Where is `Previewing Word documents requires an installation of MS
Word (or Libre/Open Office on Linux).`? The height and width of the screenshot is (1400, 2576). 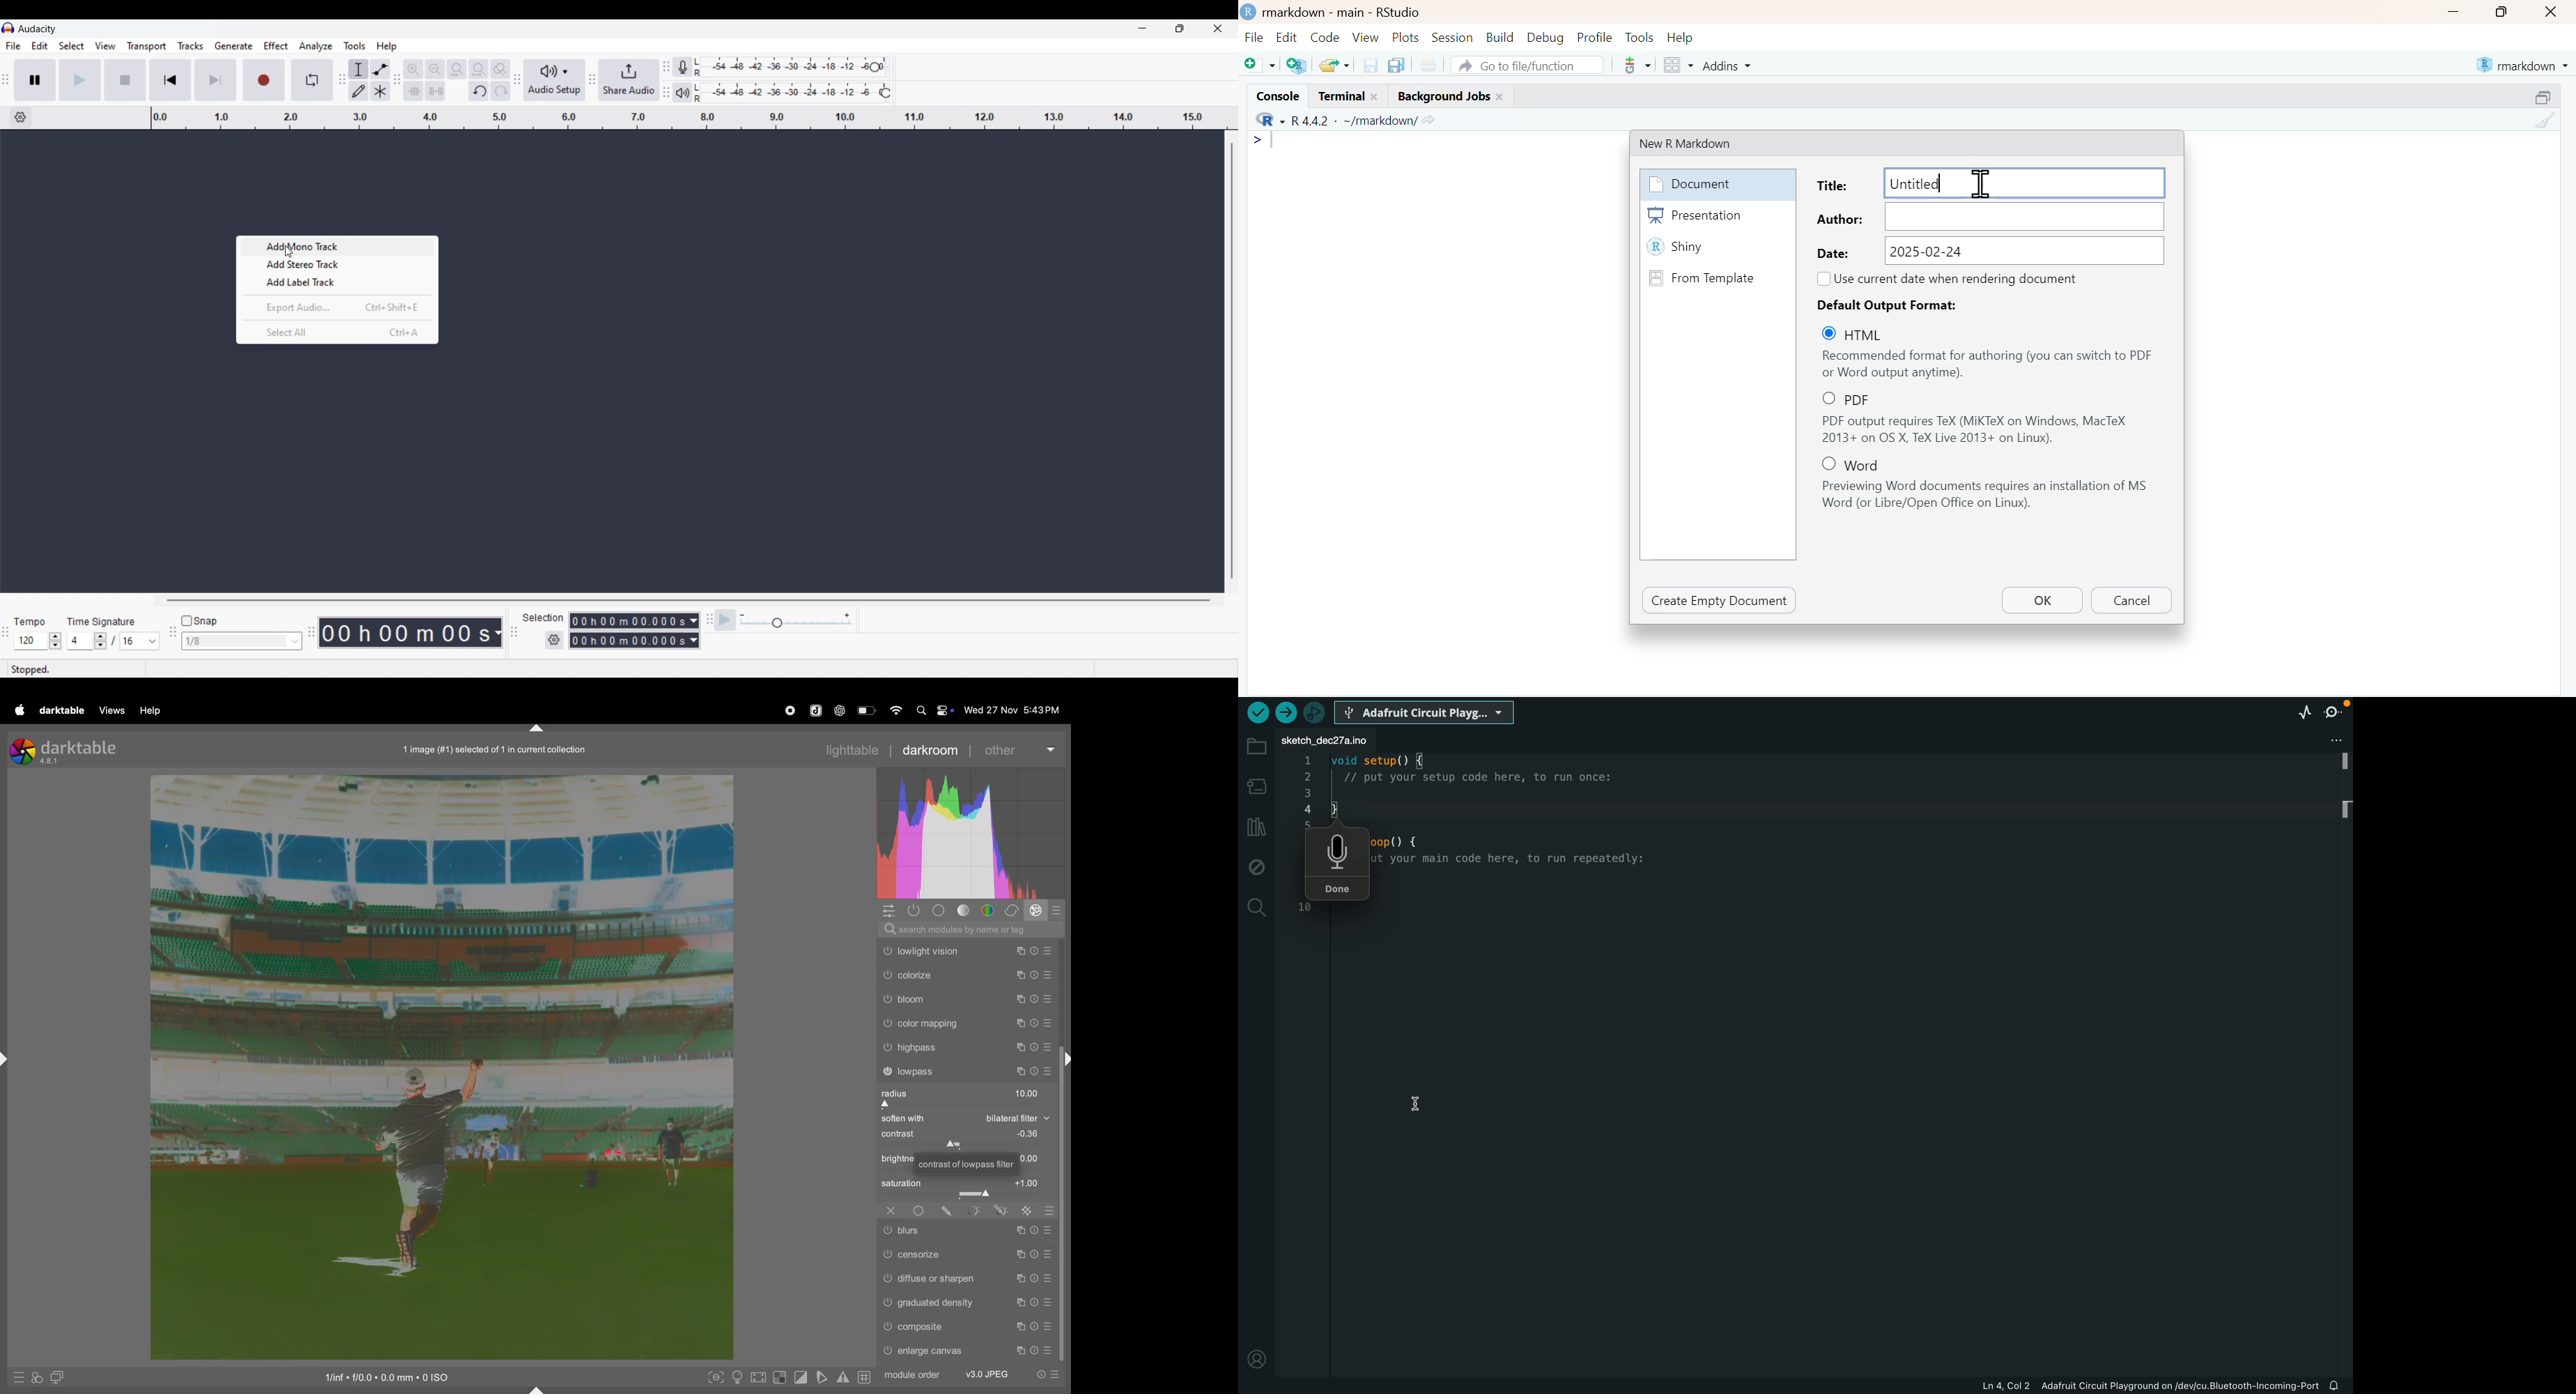
Previewing Word documents requires an installation of MS
Word (or Libre/Open Office on Linux). is located at coordinates (1989, 496).